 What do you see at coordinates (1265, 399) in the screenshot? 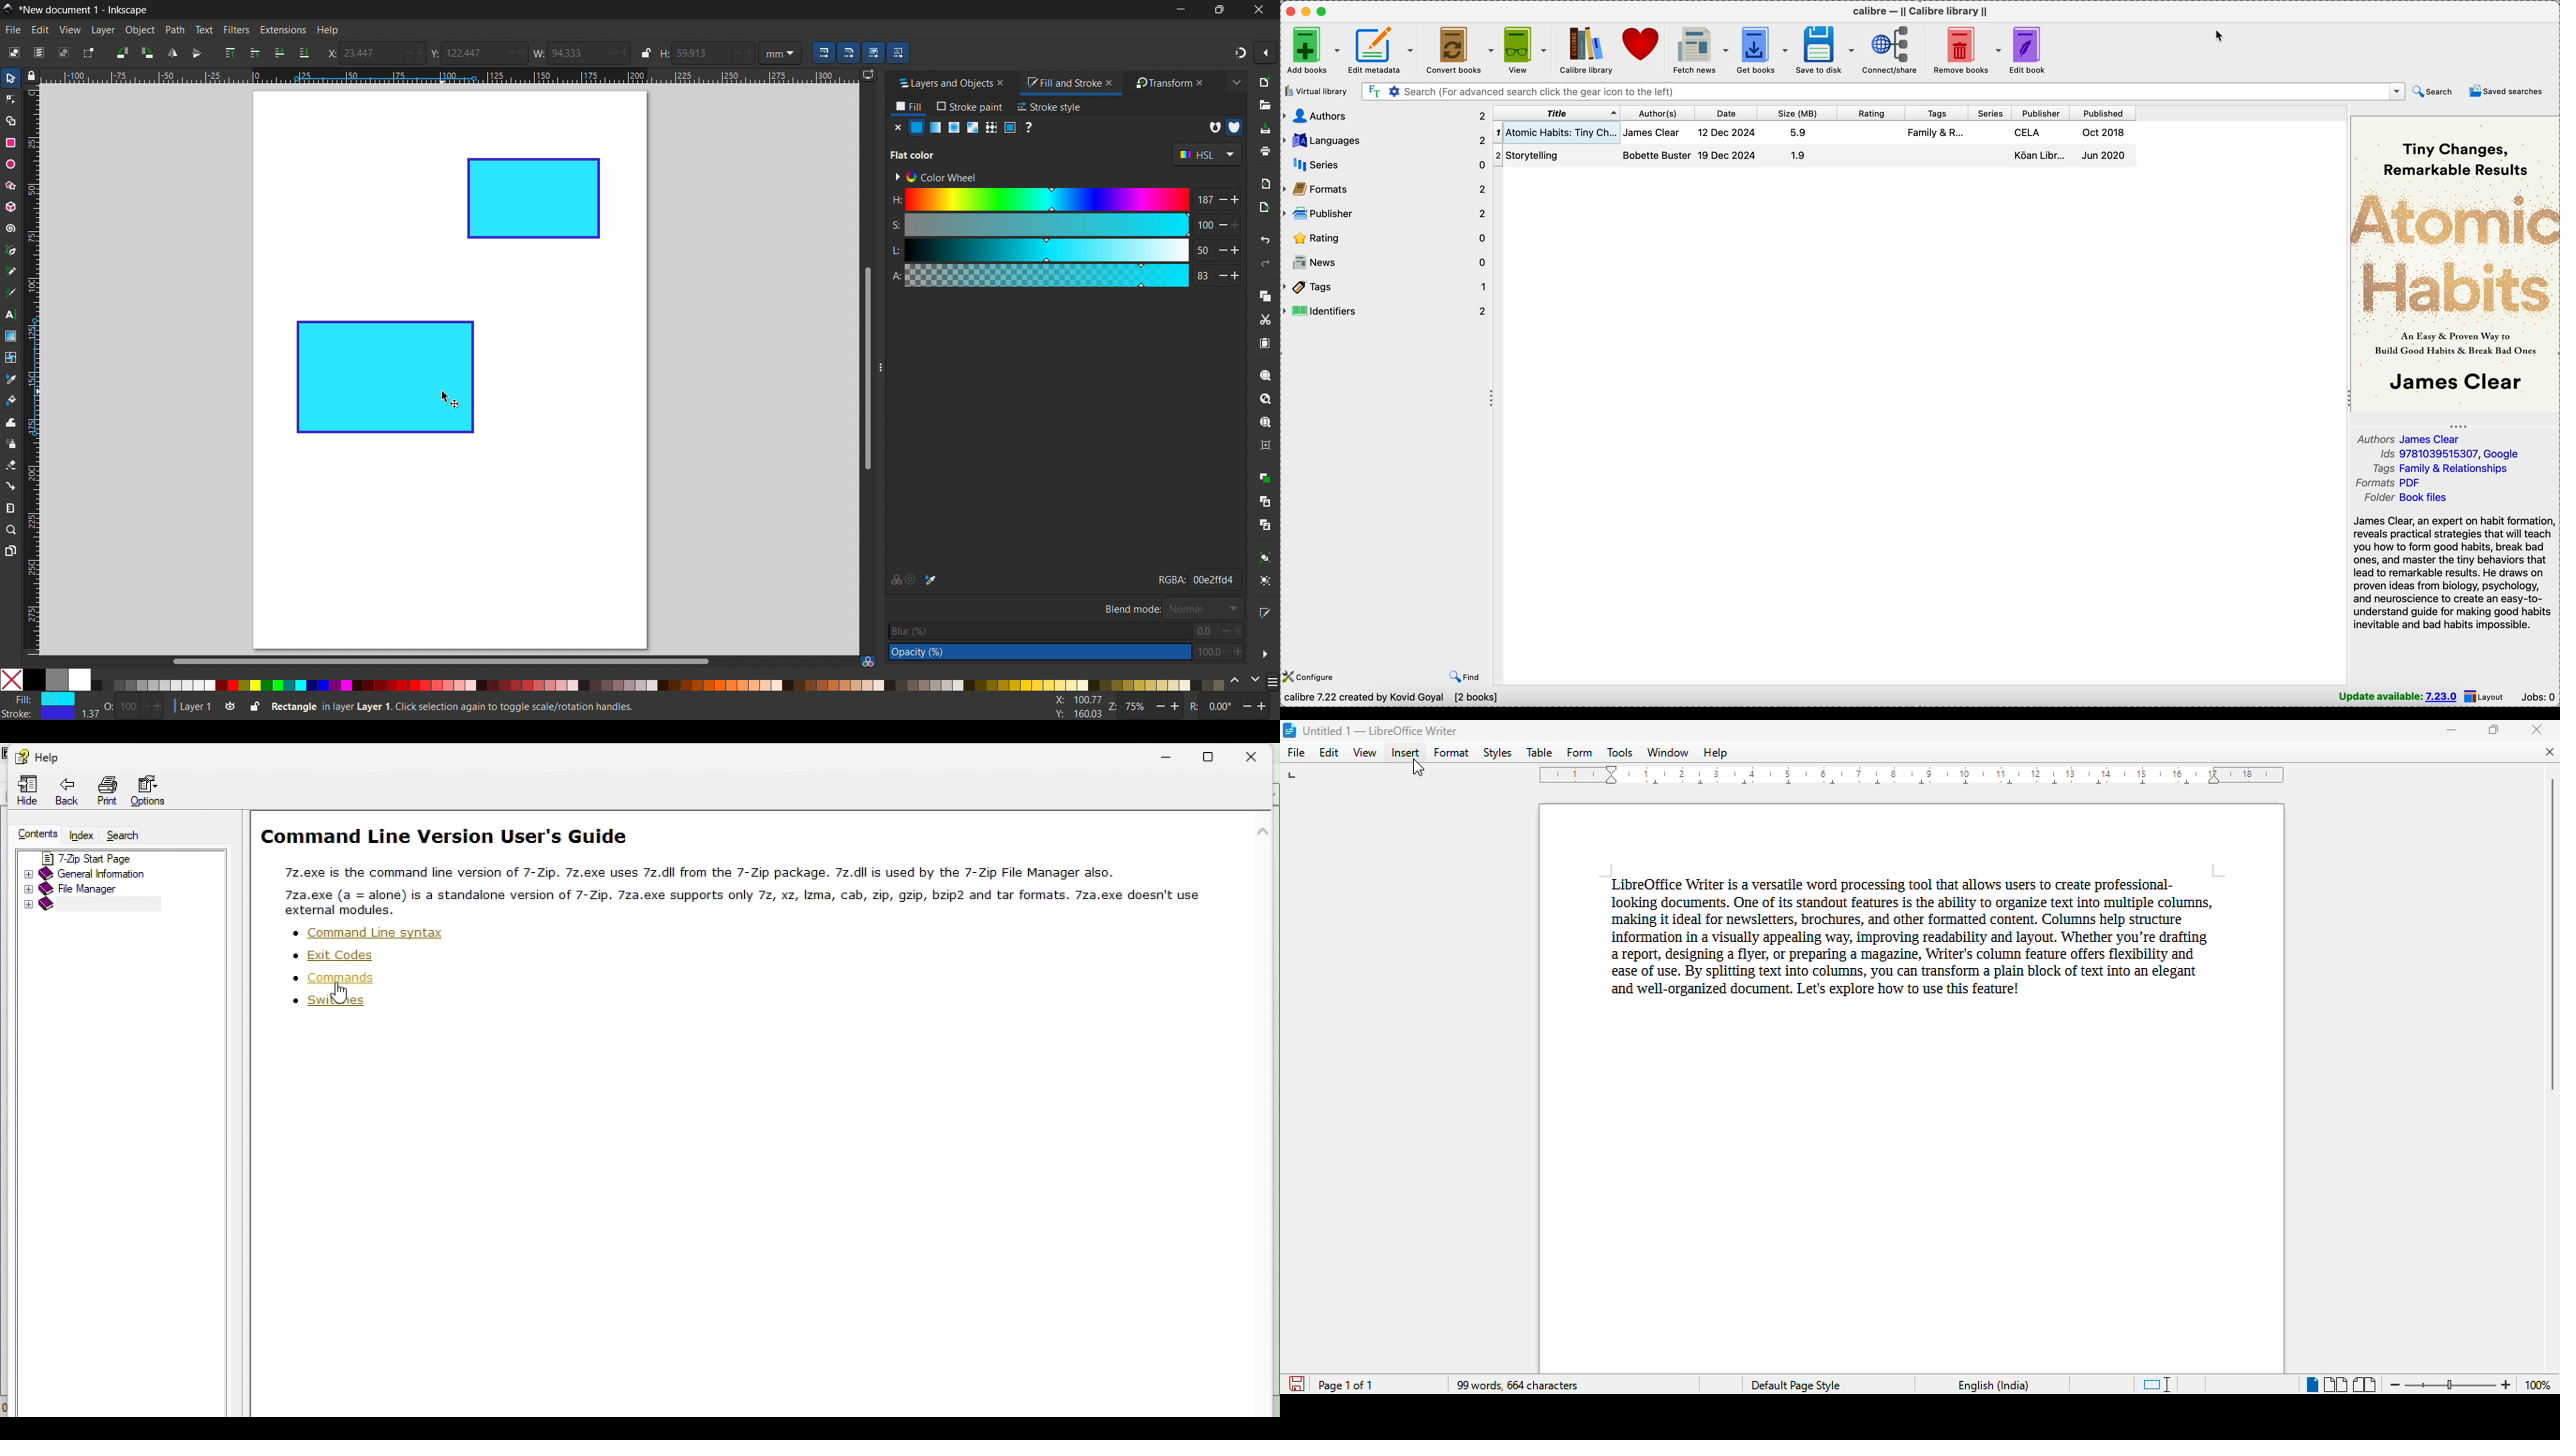
I see `zoom drawing` at bounding box center [1265, 399].